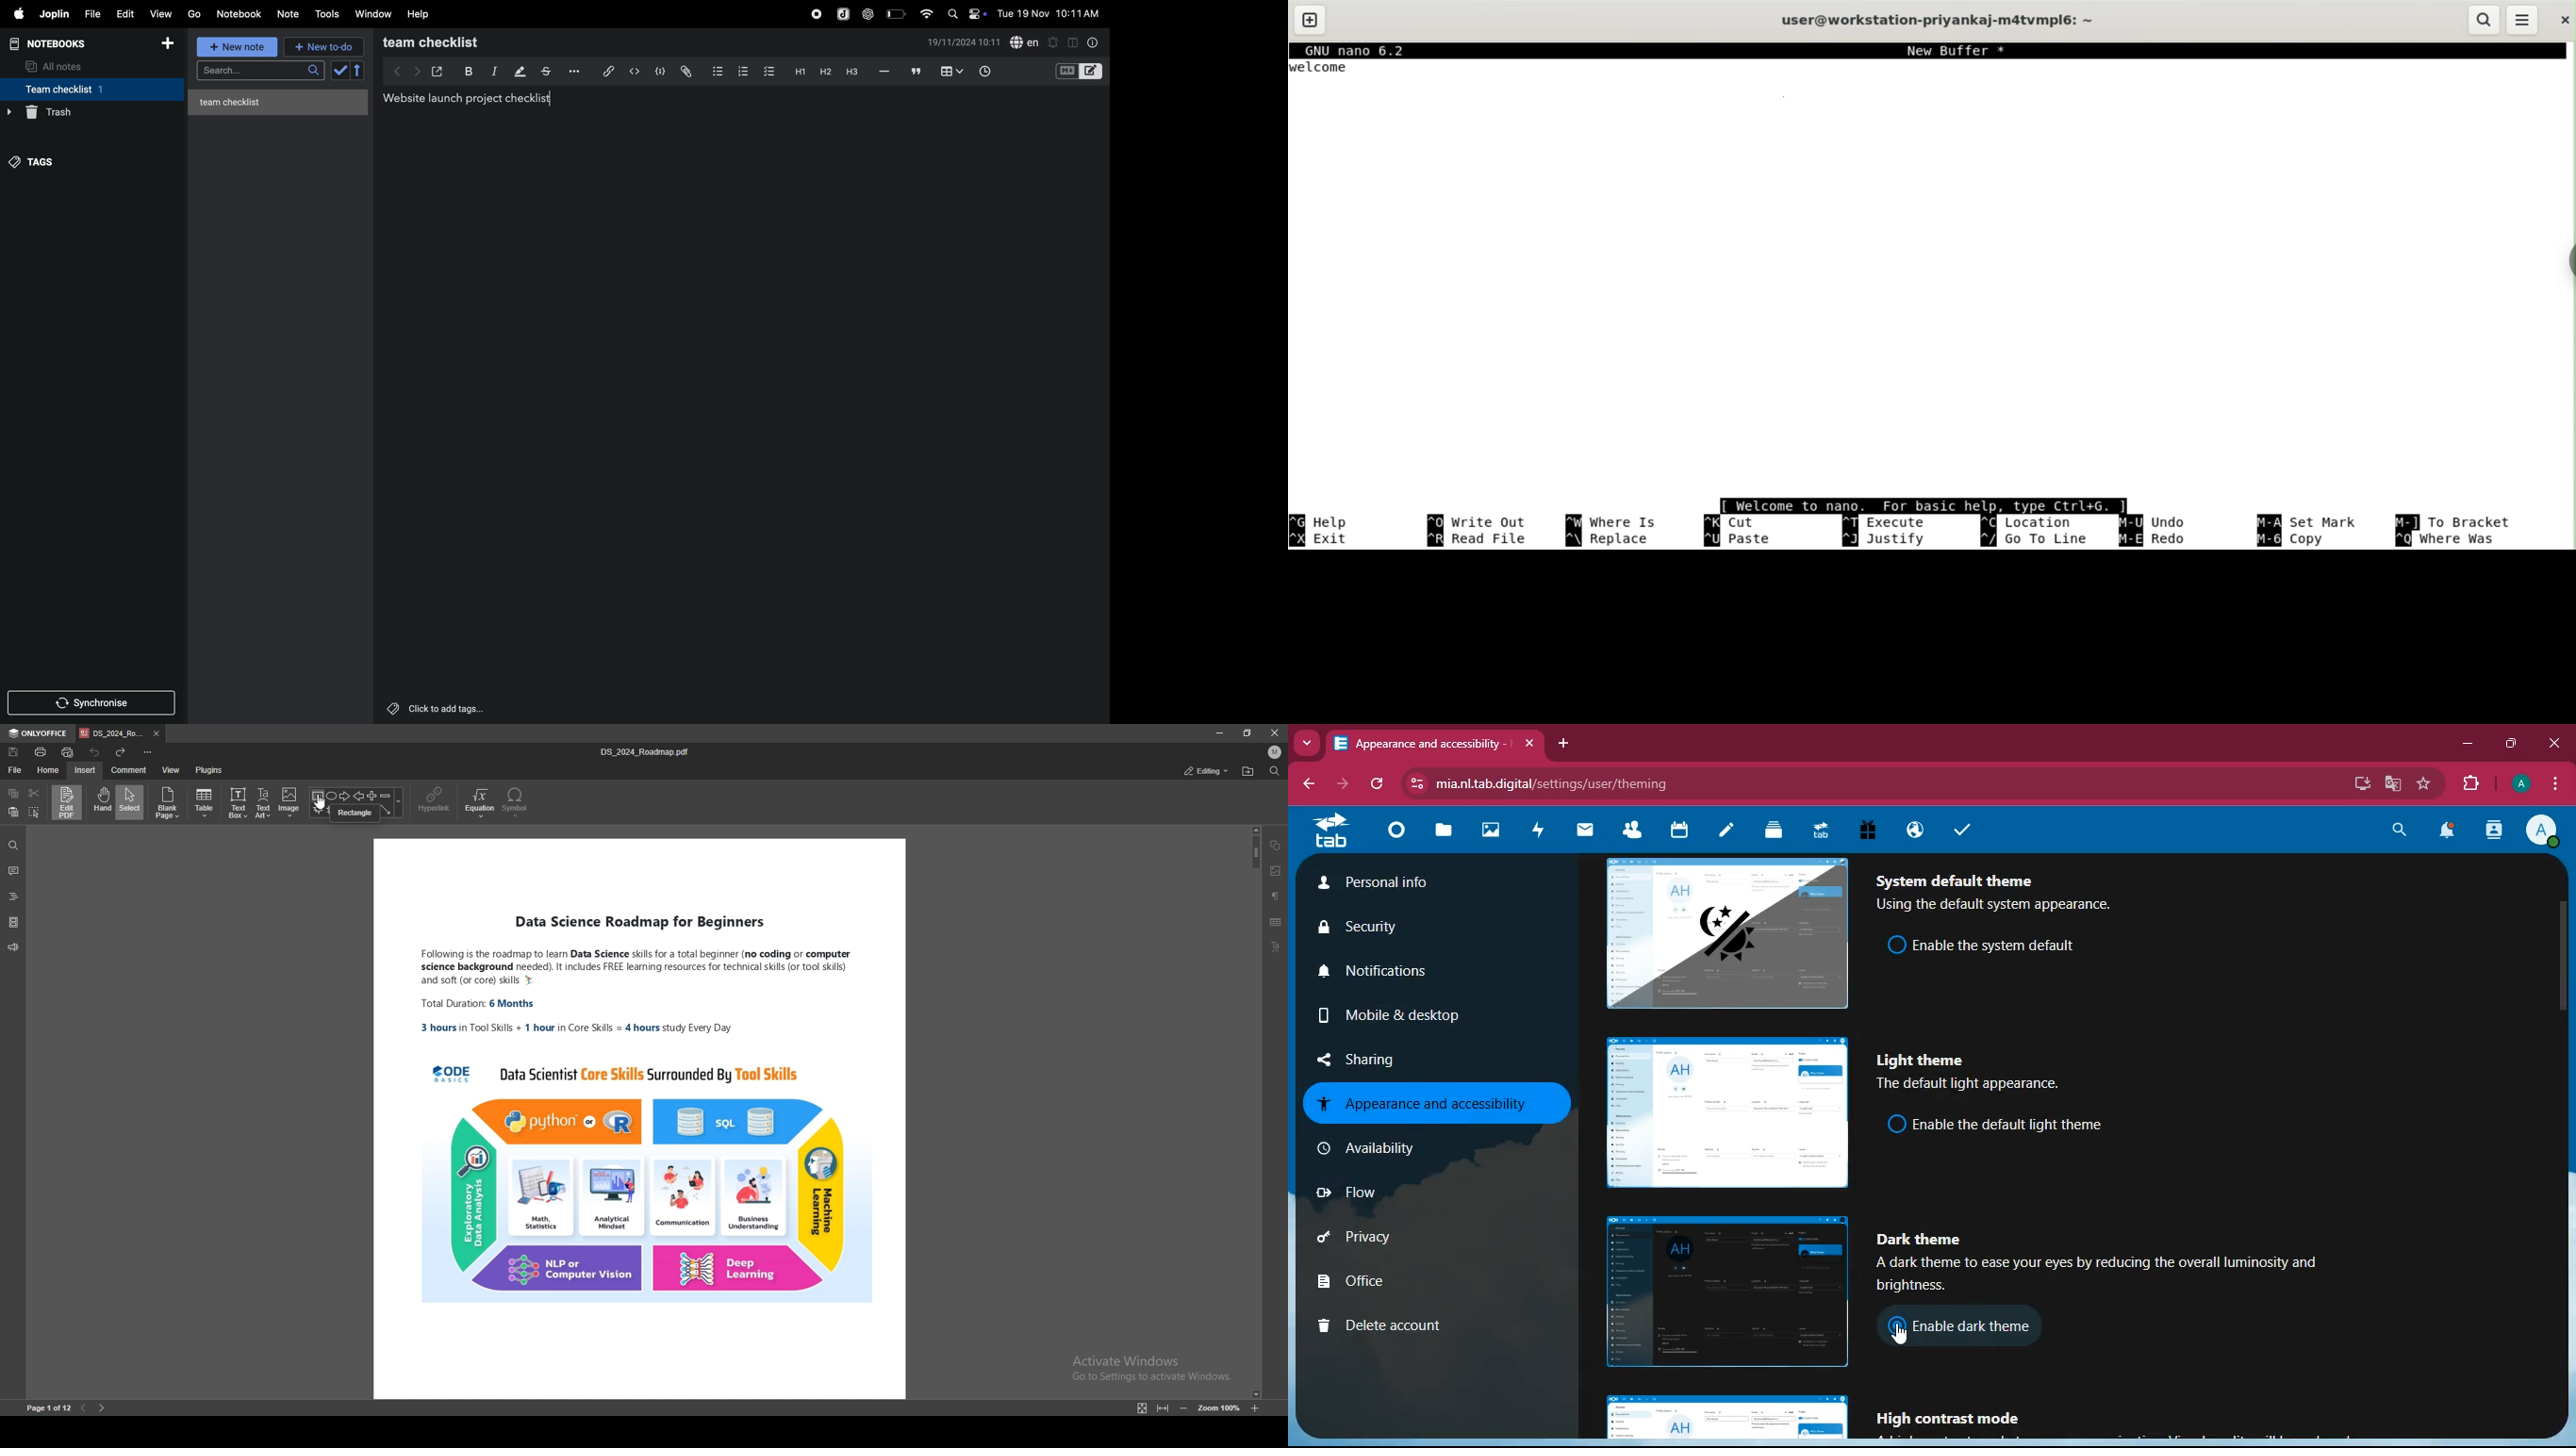  I want to click on appearance, so click(1428, 1103).